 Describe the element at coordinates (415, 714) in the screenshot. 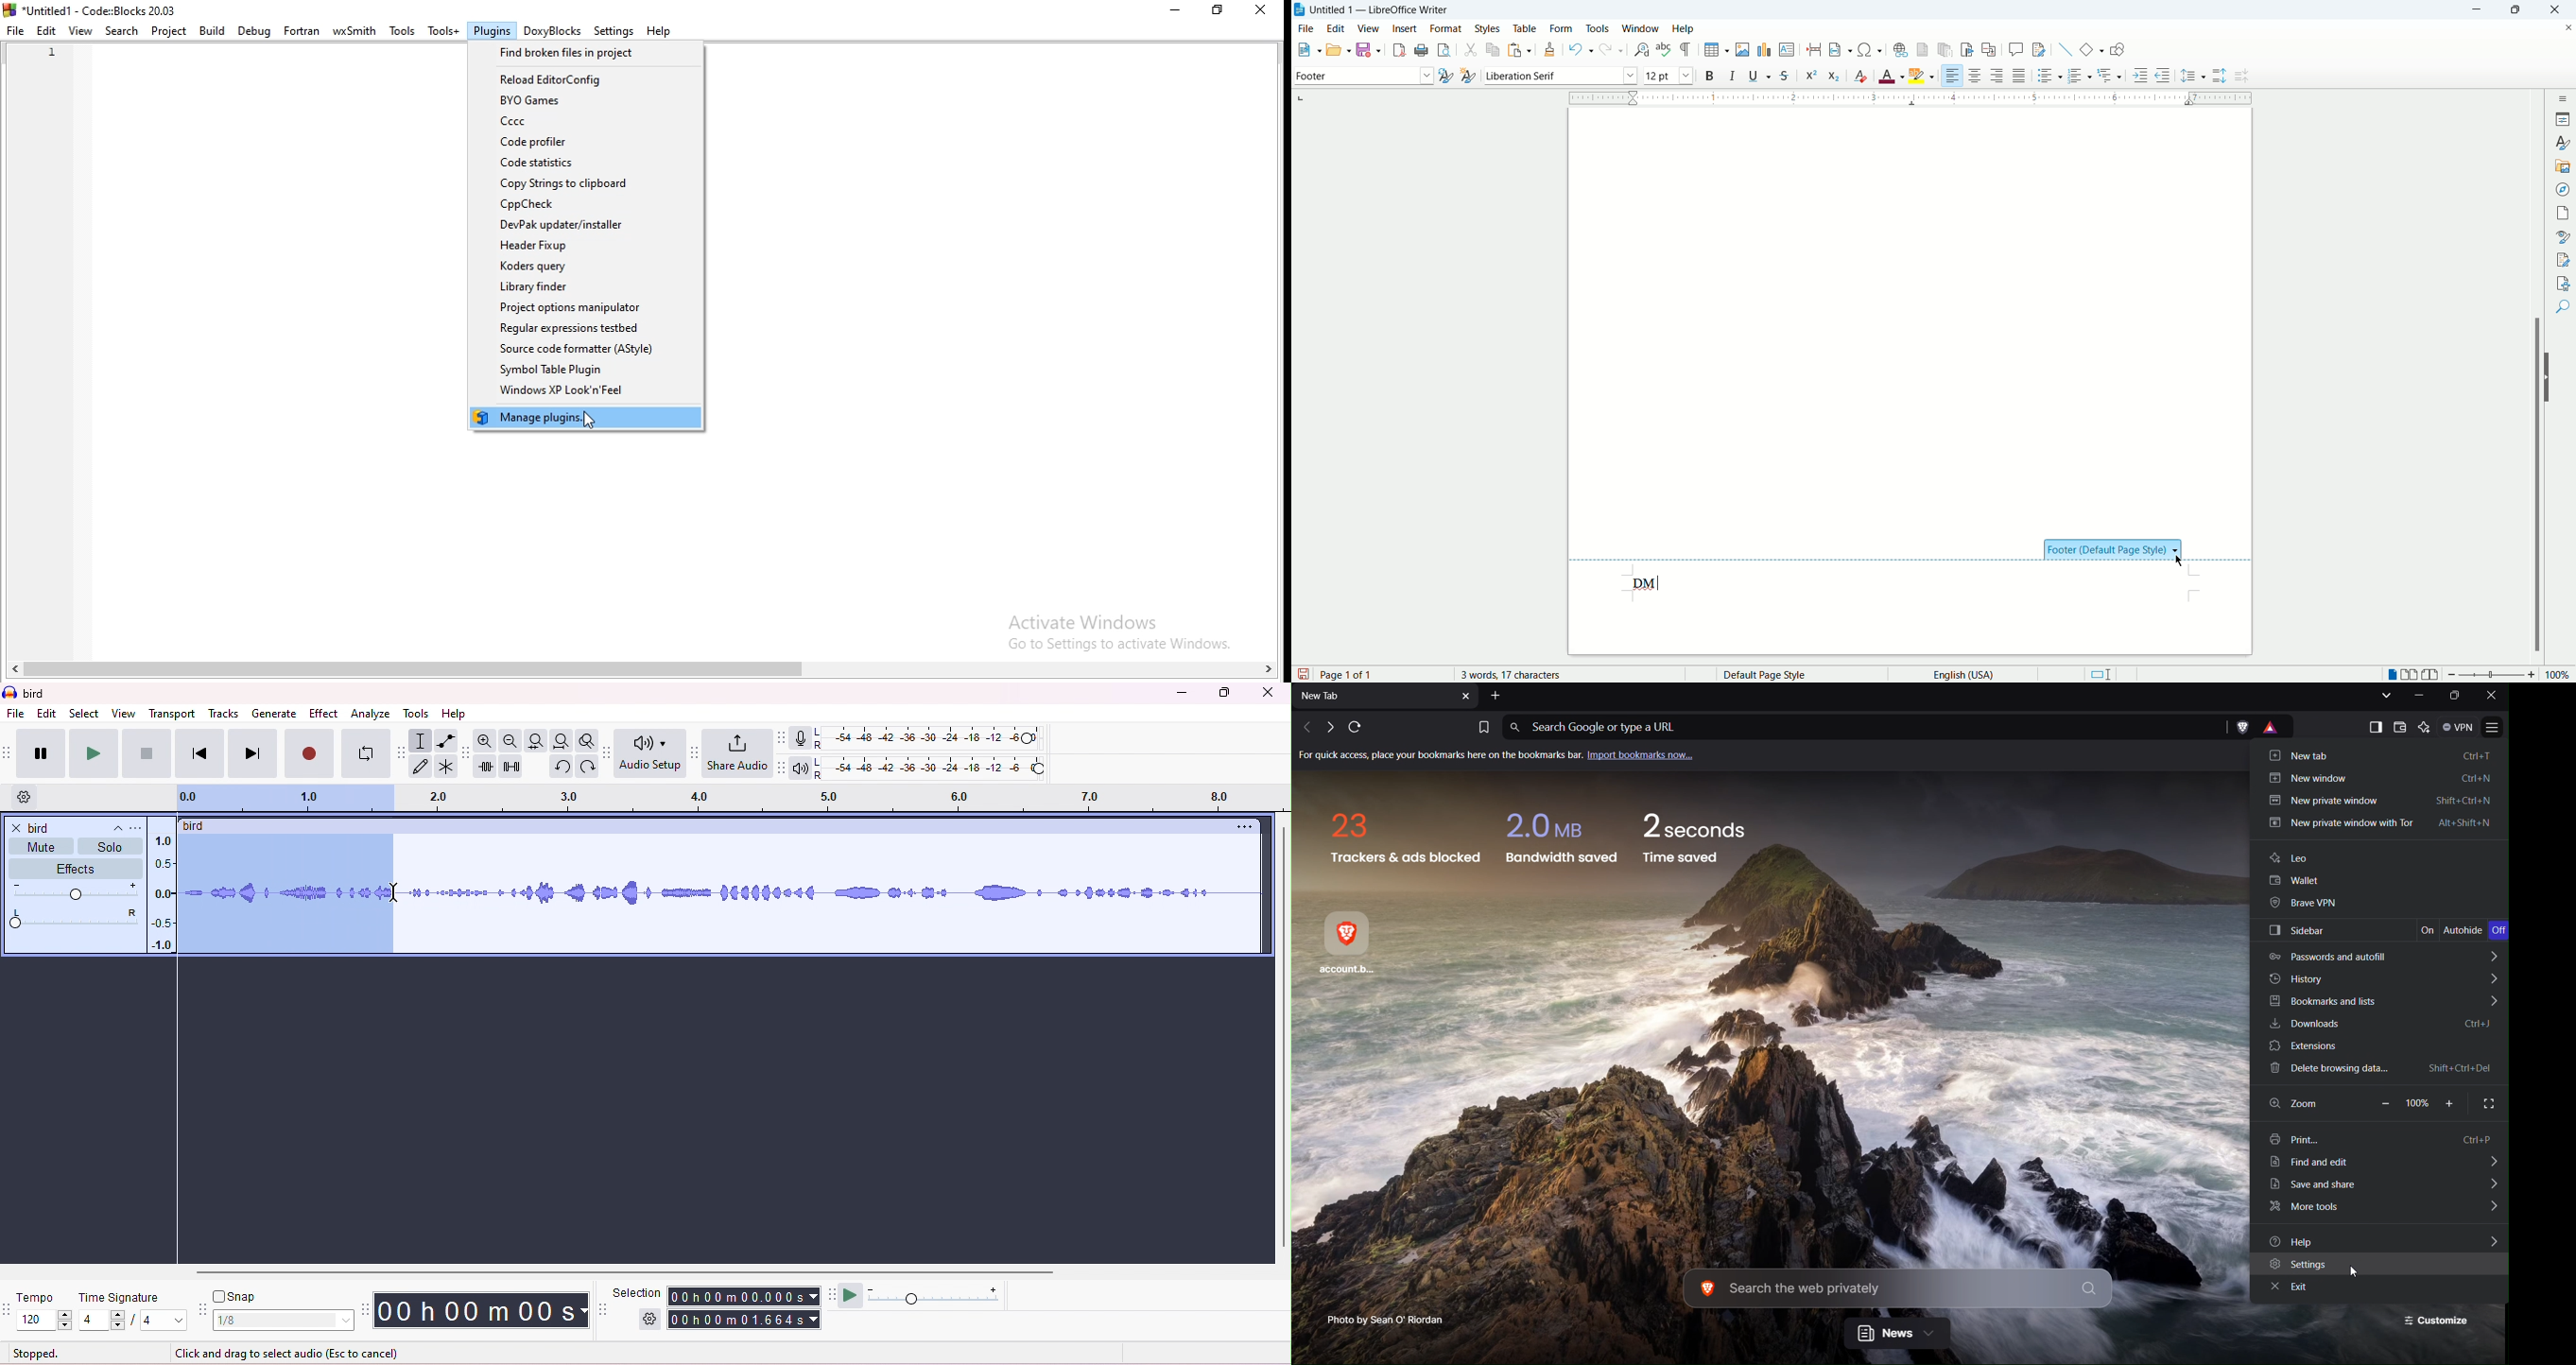

I see `tools` at that location.